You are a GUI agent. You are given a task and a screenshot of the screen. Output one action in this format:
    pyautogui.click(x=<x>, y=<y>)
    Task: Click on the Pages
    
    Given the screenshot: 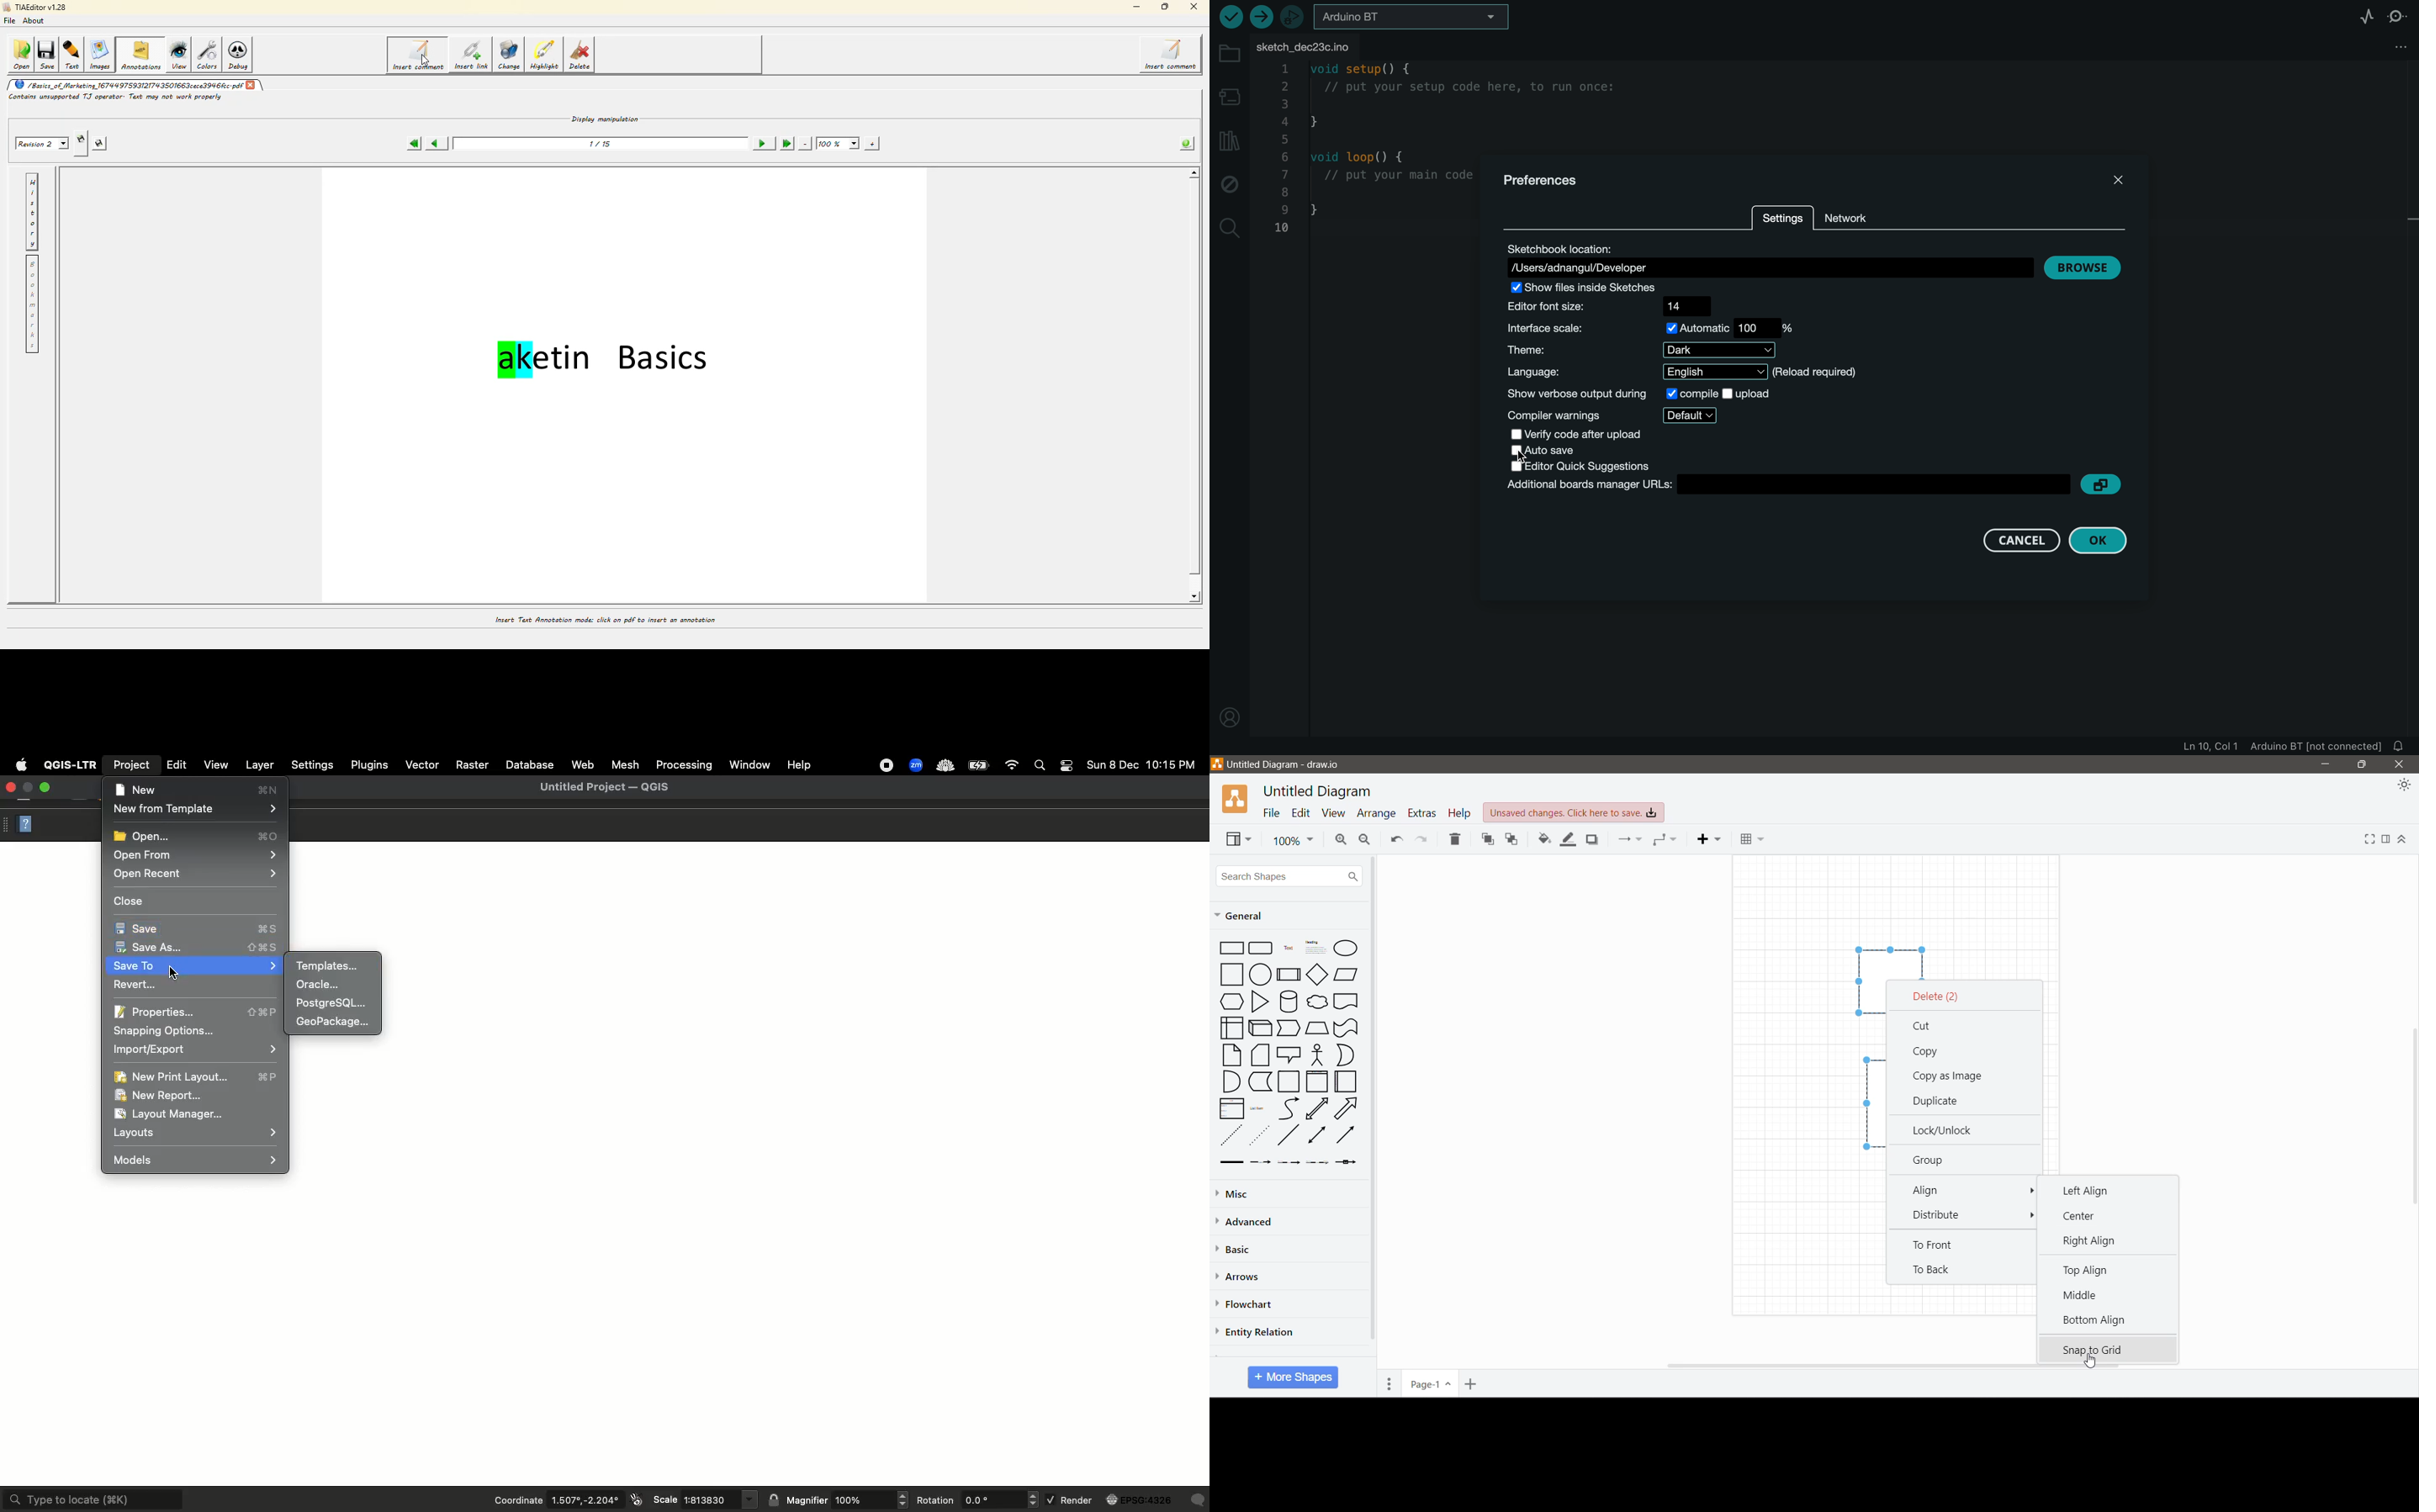 What is the action you would take?
    pyautogui.click(x=1390, y=1382)
    